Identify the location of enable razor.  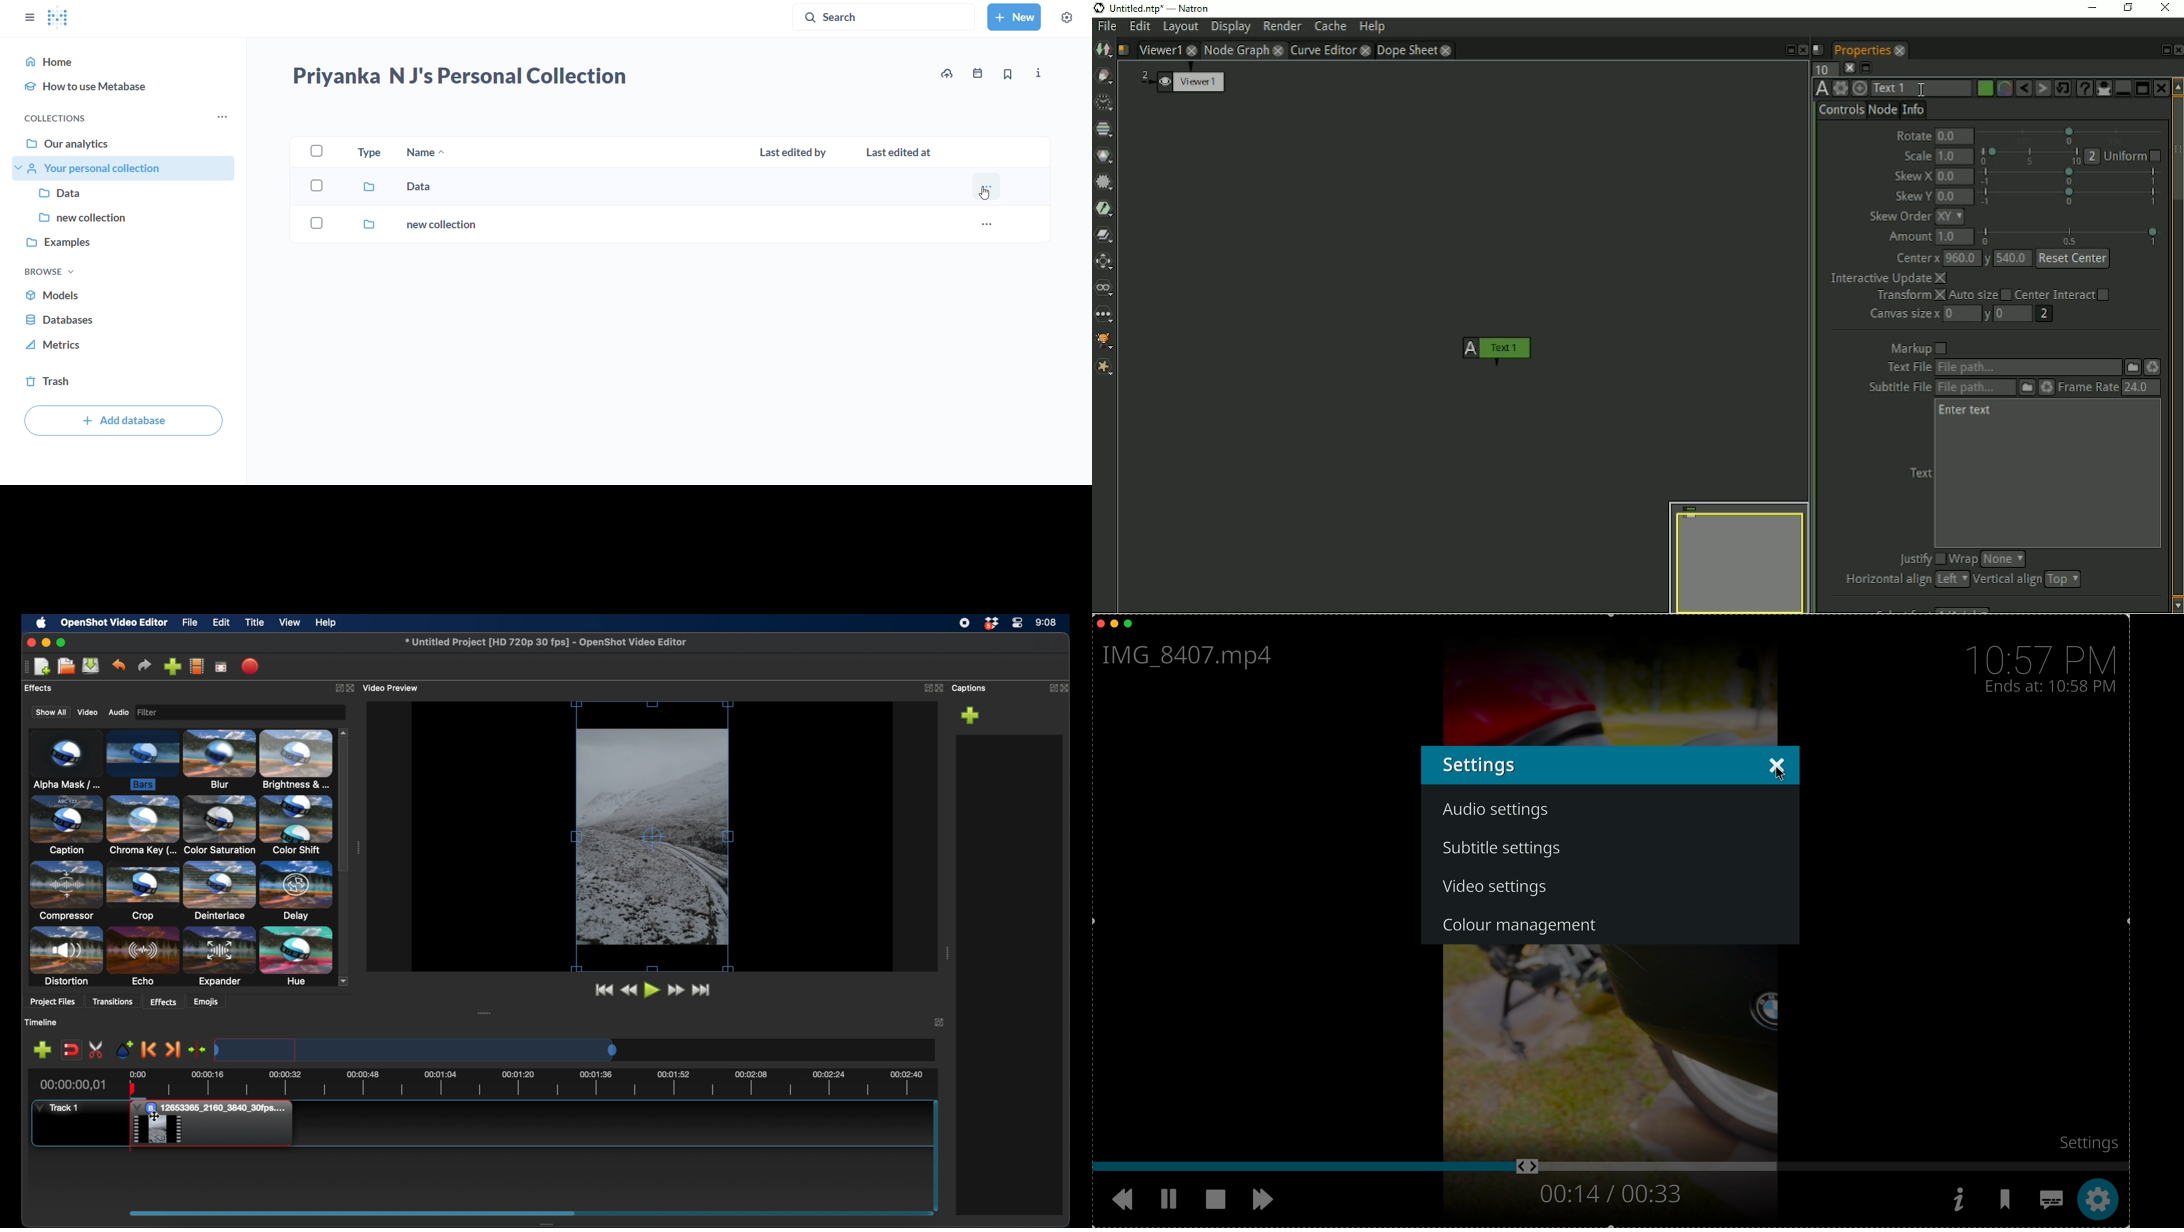
(97, 1049).